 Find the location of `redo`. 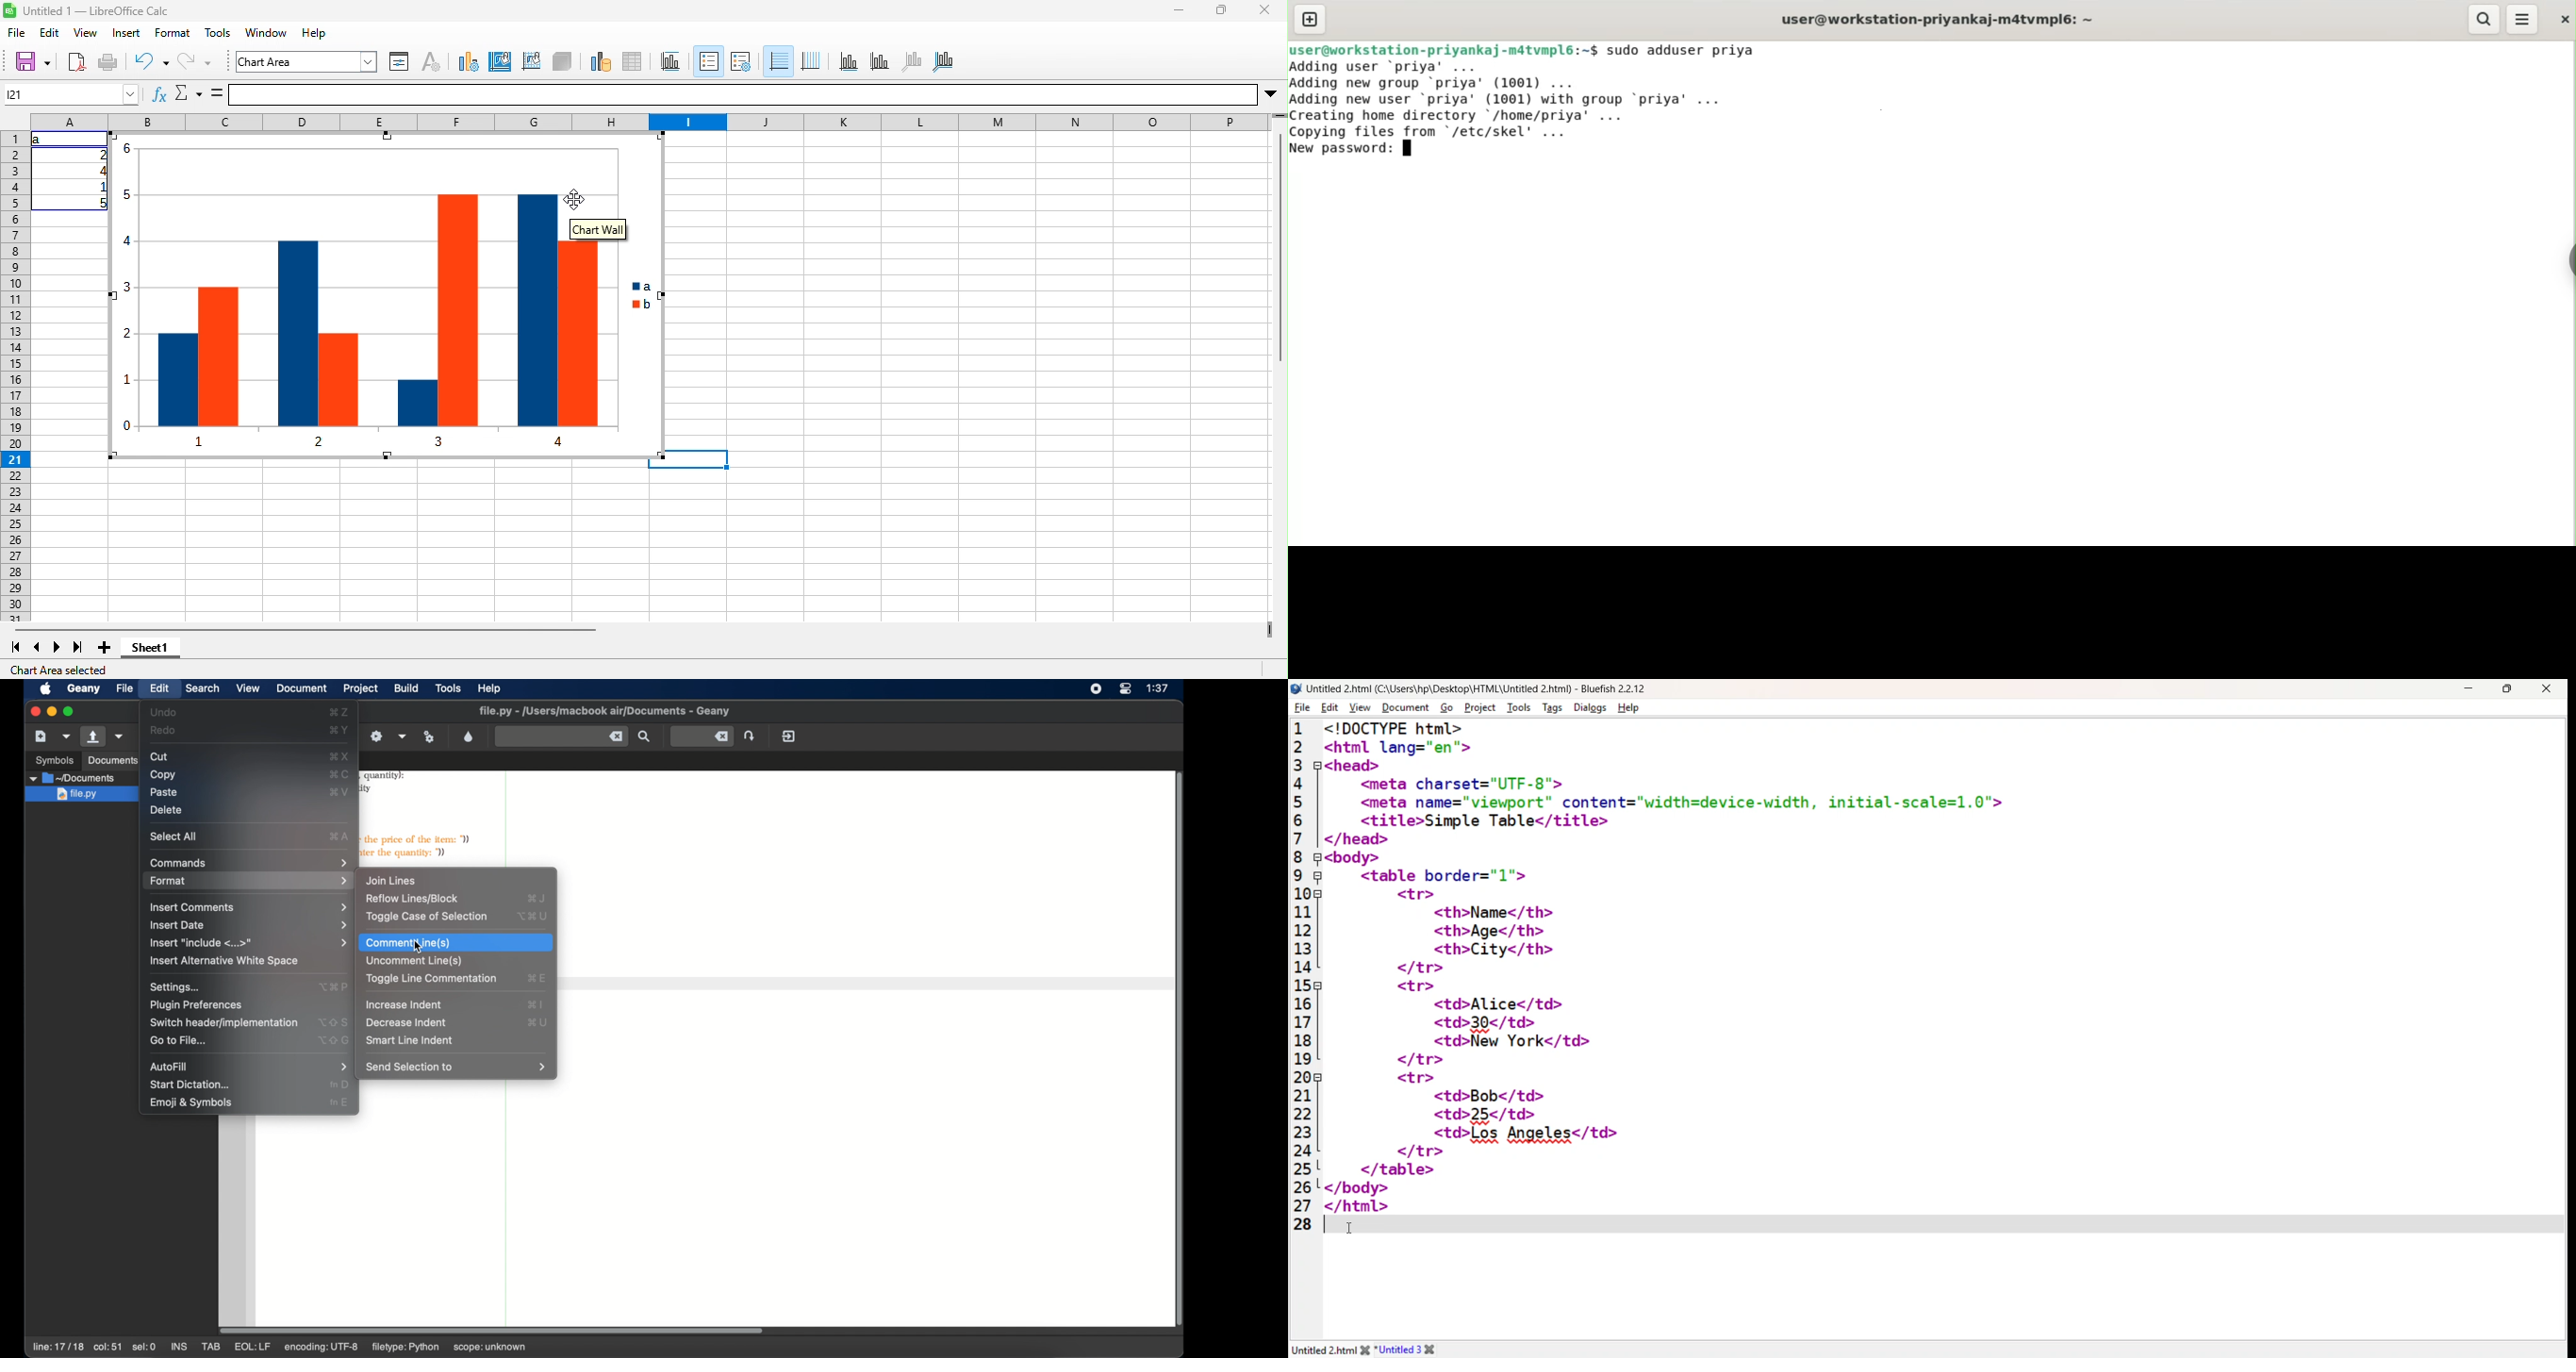

redo is located at coordinates (194, 62).